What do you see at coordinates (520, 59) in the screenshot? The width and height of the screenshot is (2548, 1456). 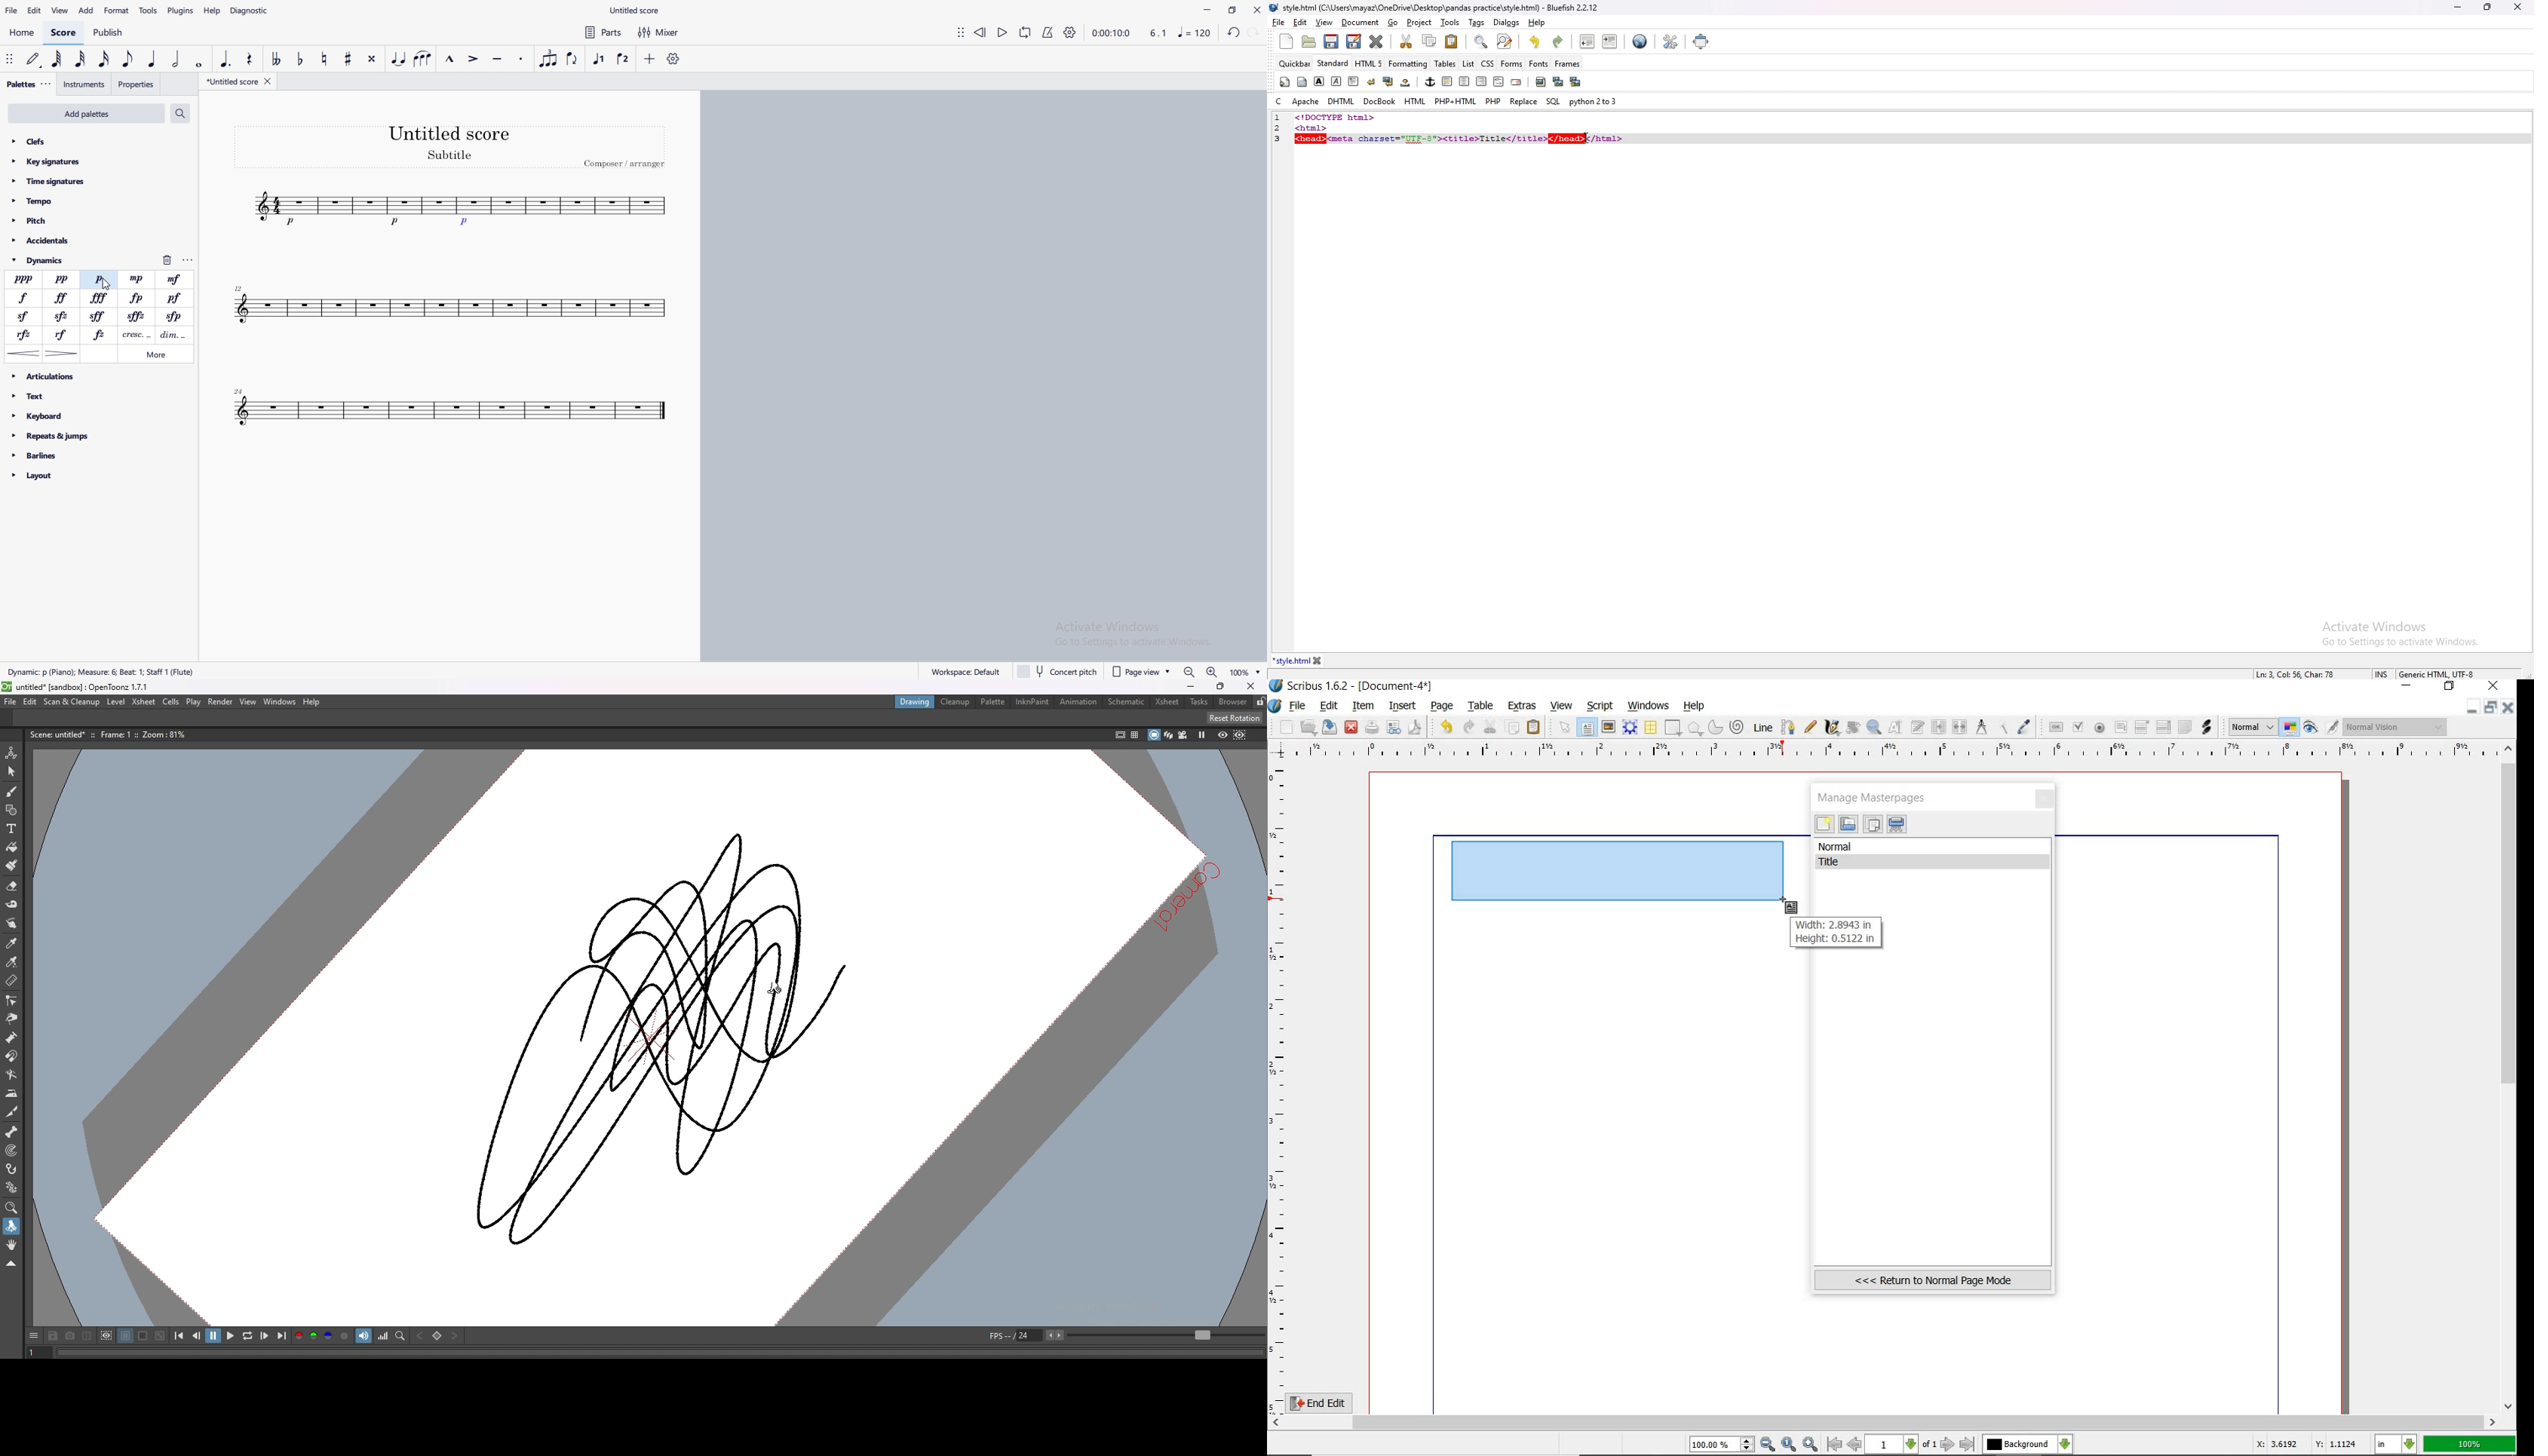 I see `staccato` at bounding box center [520, 59].